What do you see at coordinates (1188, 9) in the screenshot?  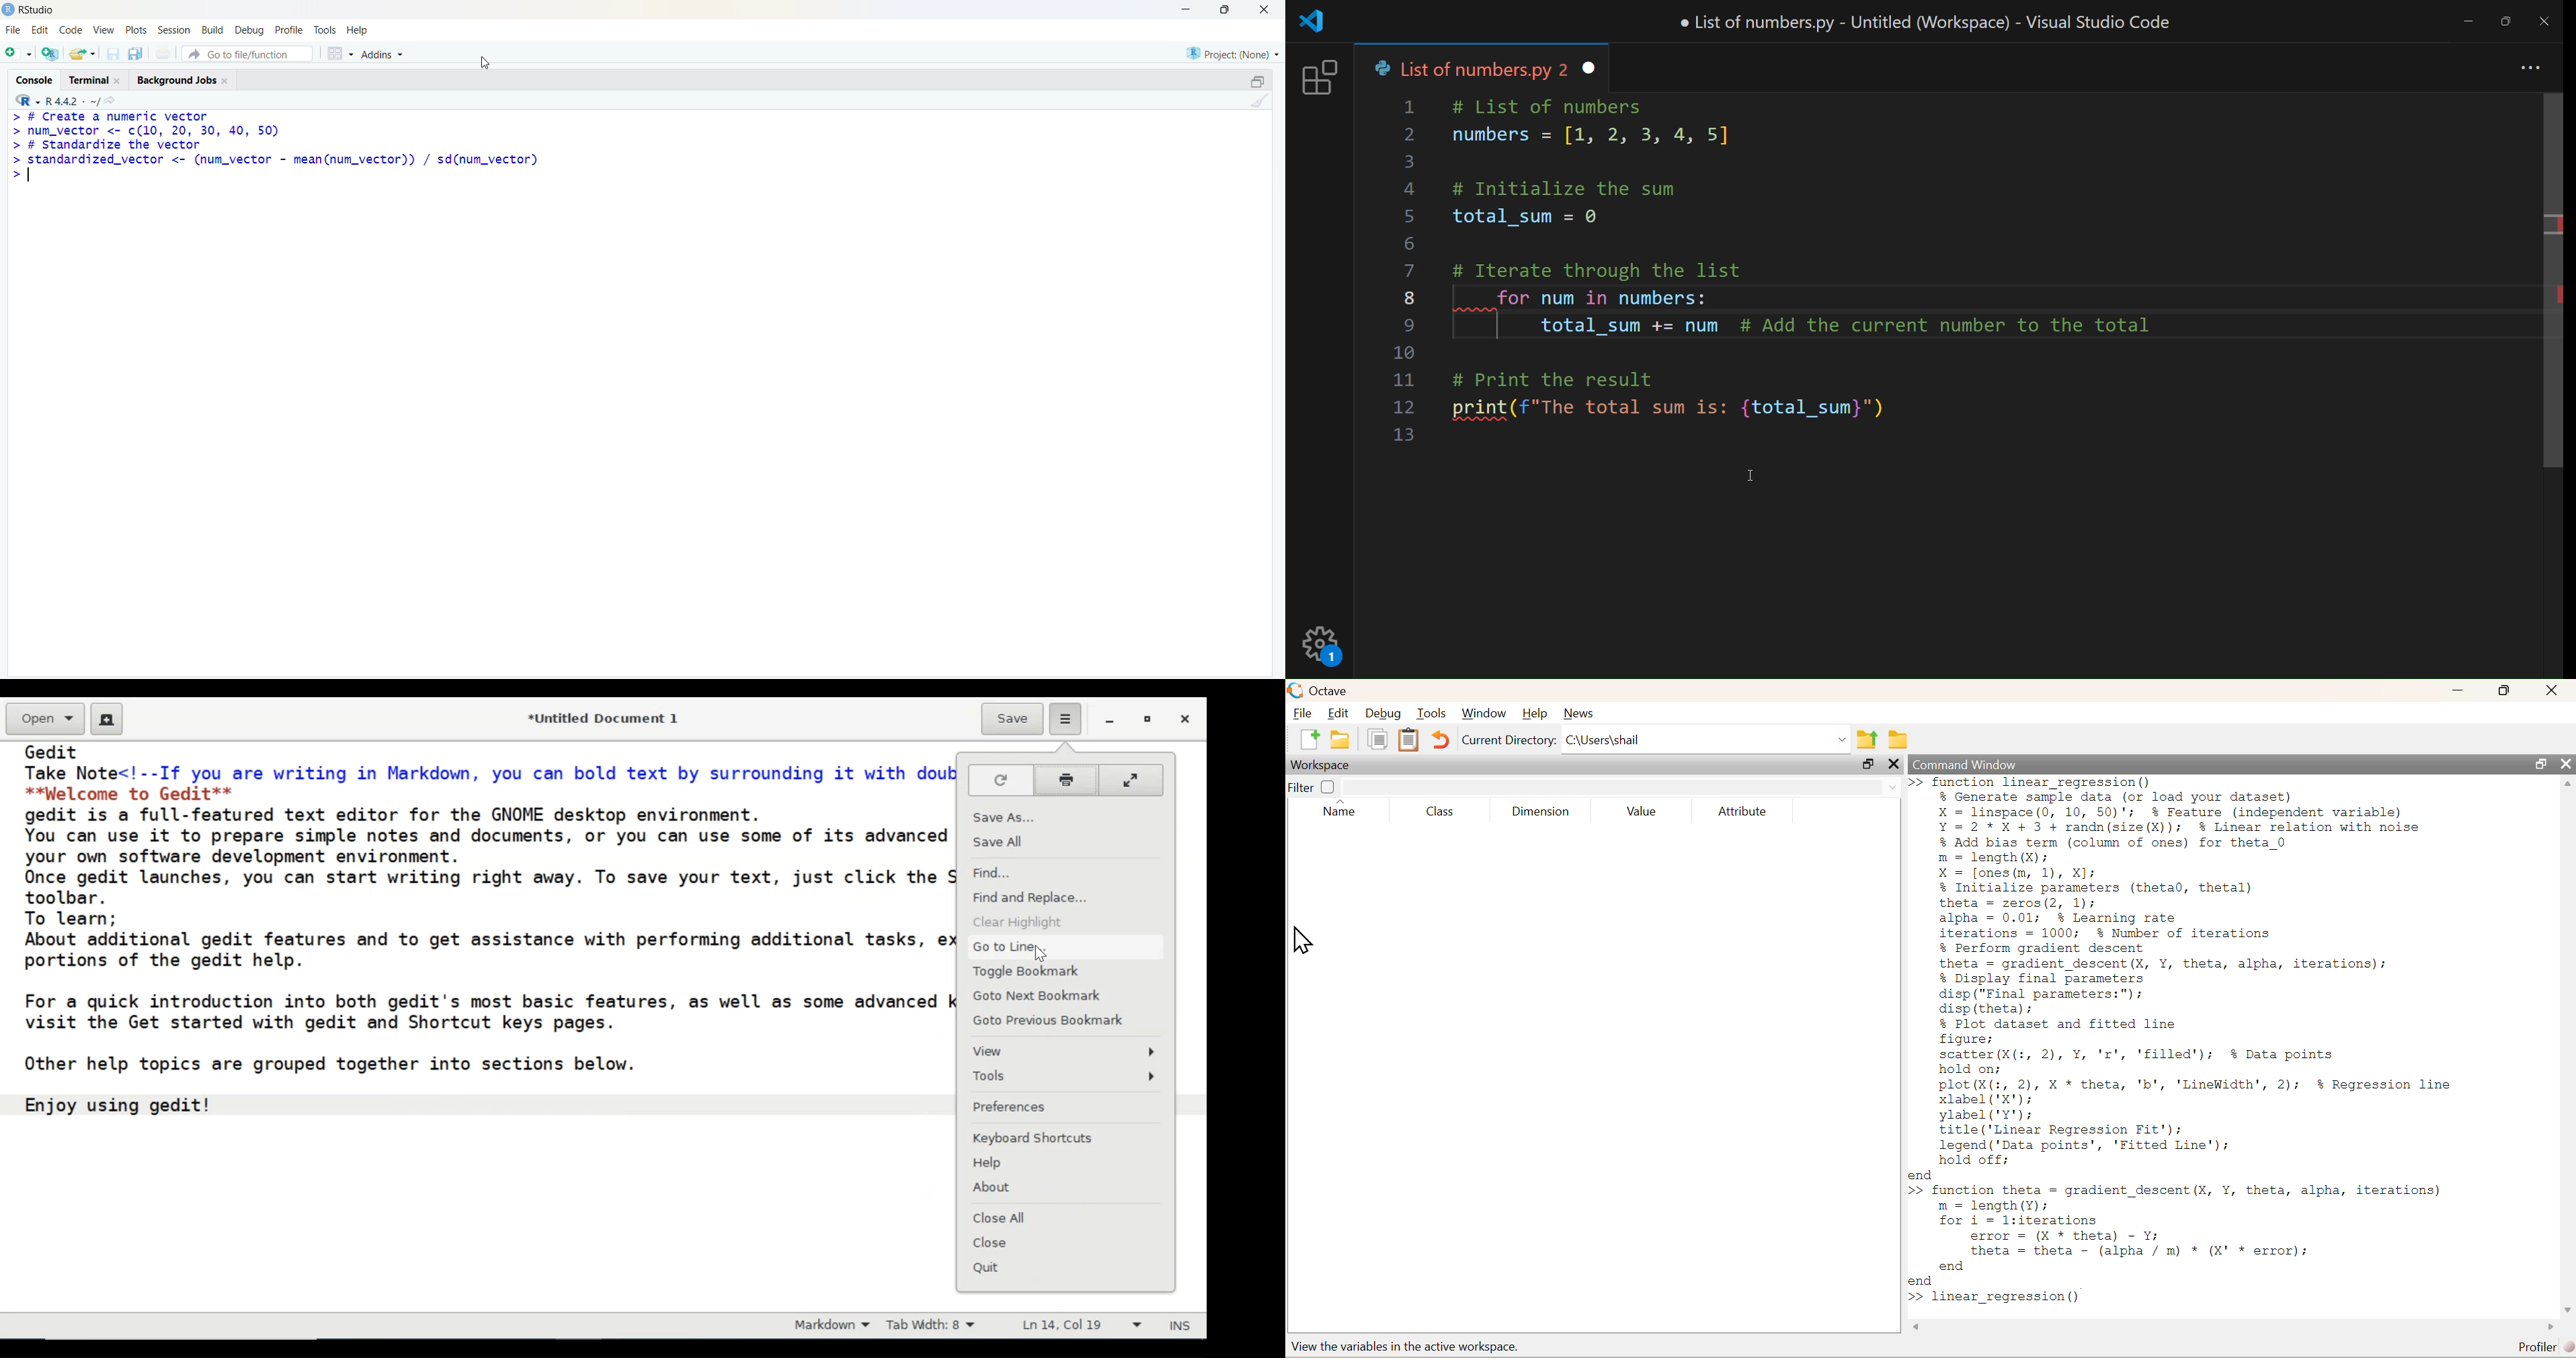 I see `minimise` at bounding box center [1188, 9].